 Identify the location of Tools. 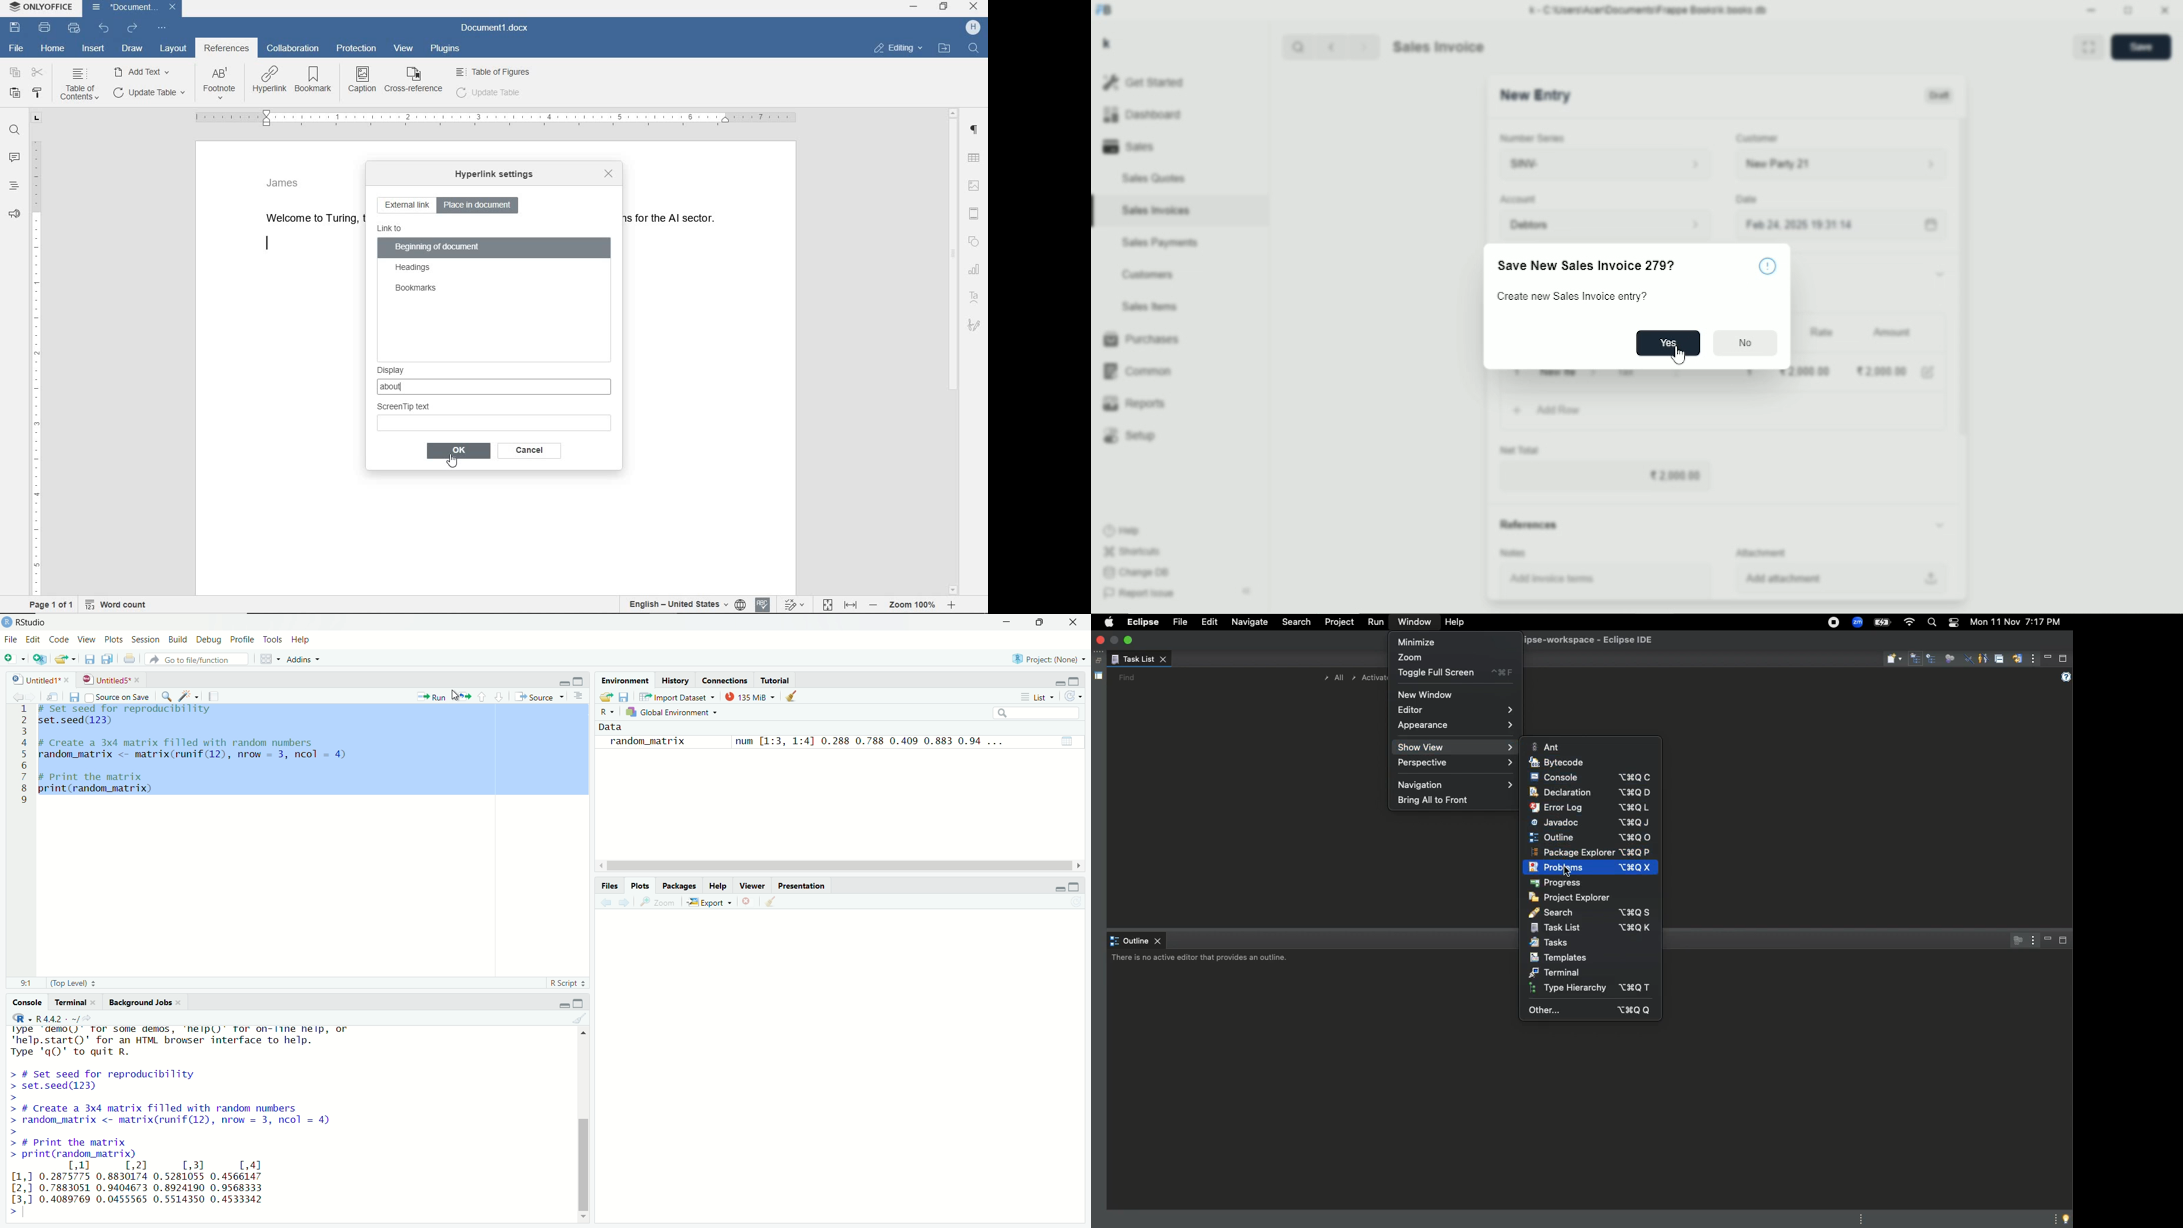
(272, 638).